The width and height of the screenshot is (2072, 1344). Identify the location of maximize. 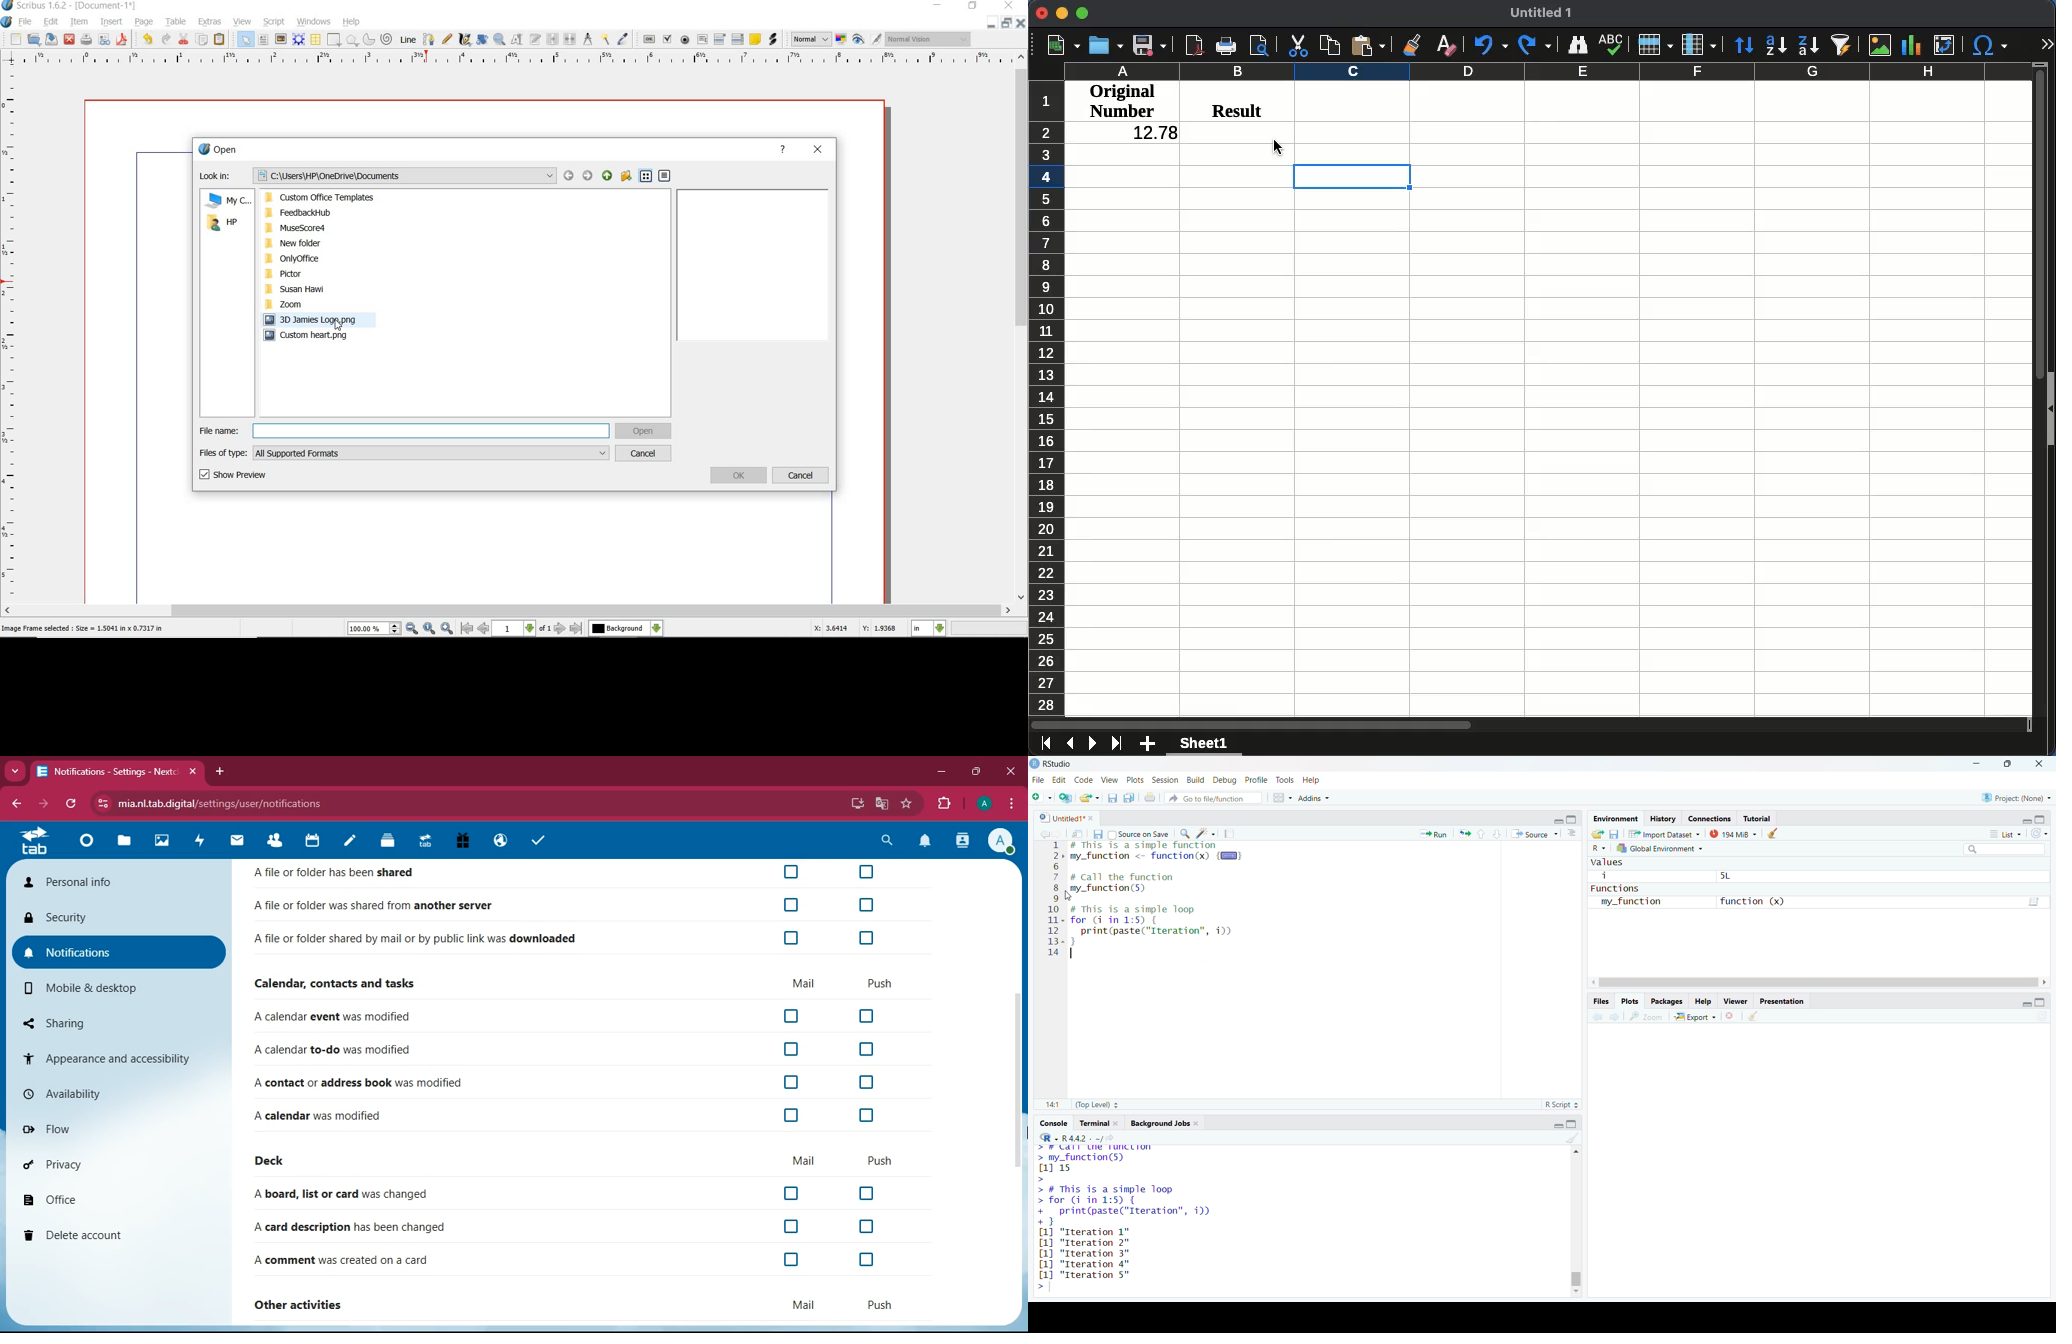
(2046, 1003).